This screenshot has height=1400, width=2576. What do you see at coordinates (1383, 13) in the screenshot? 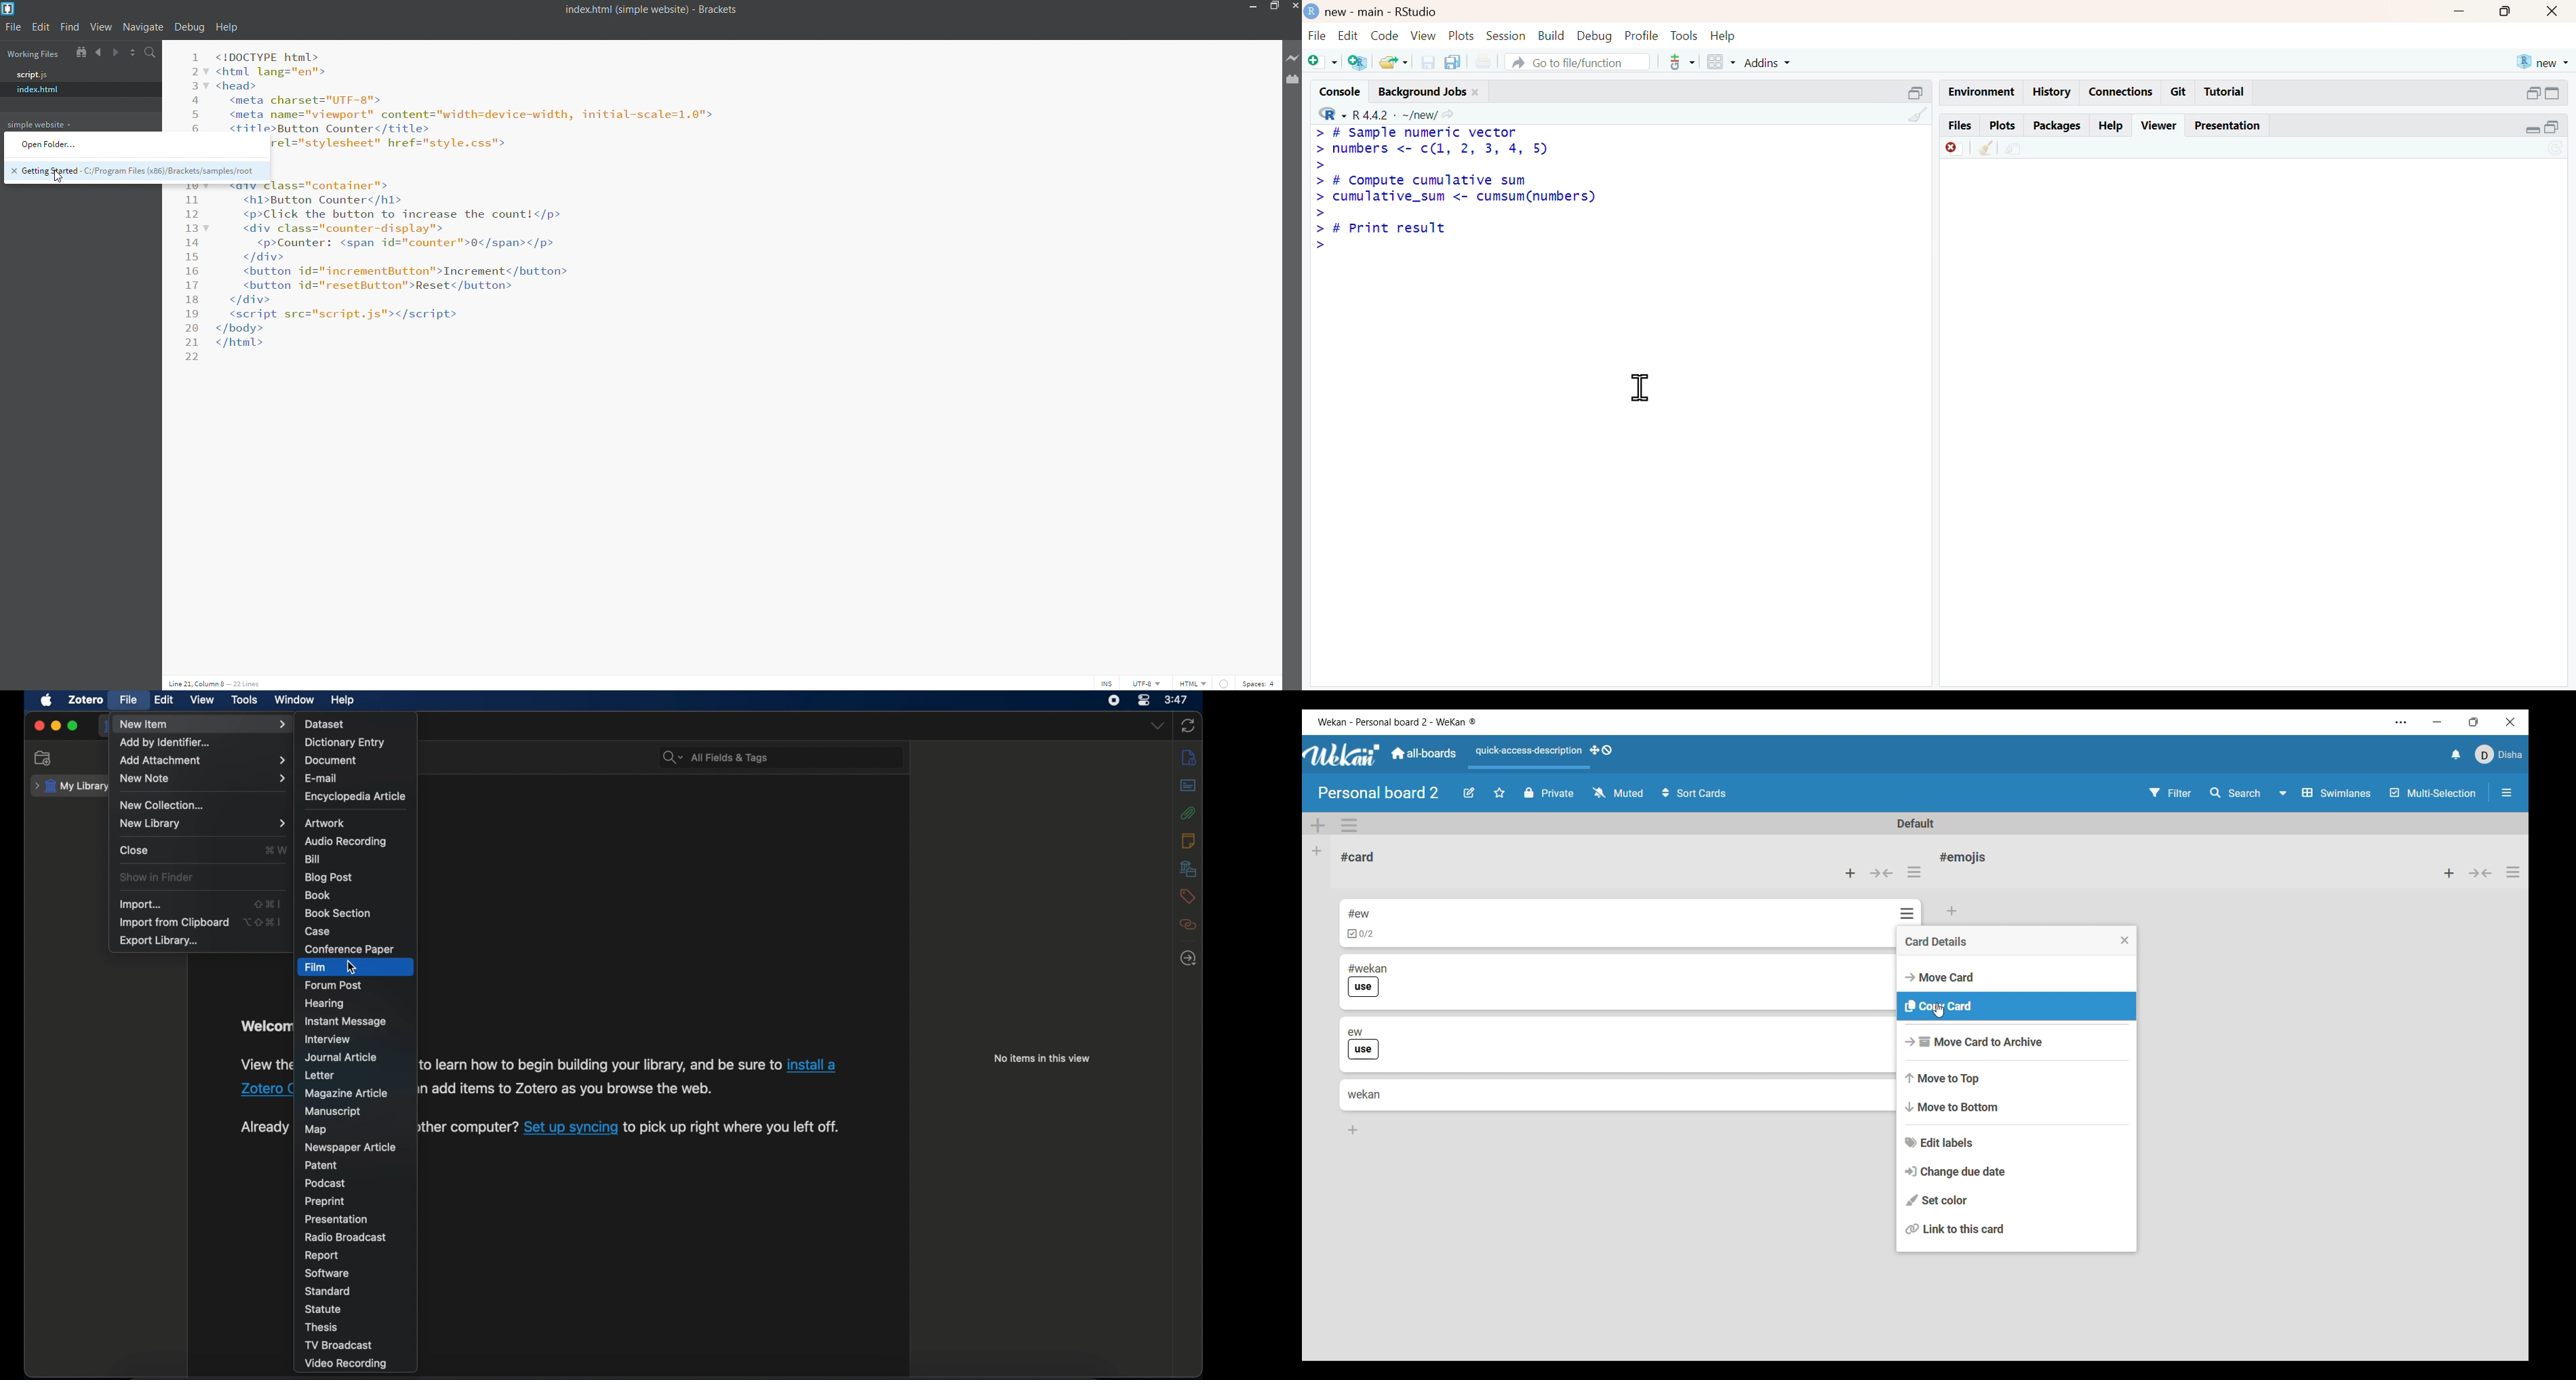
I see `new - main - RStudio` at bounding box center [1383, 13].